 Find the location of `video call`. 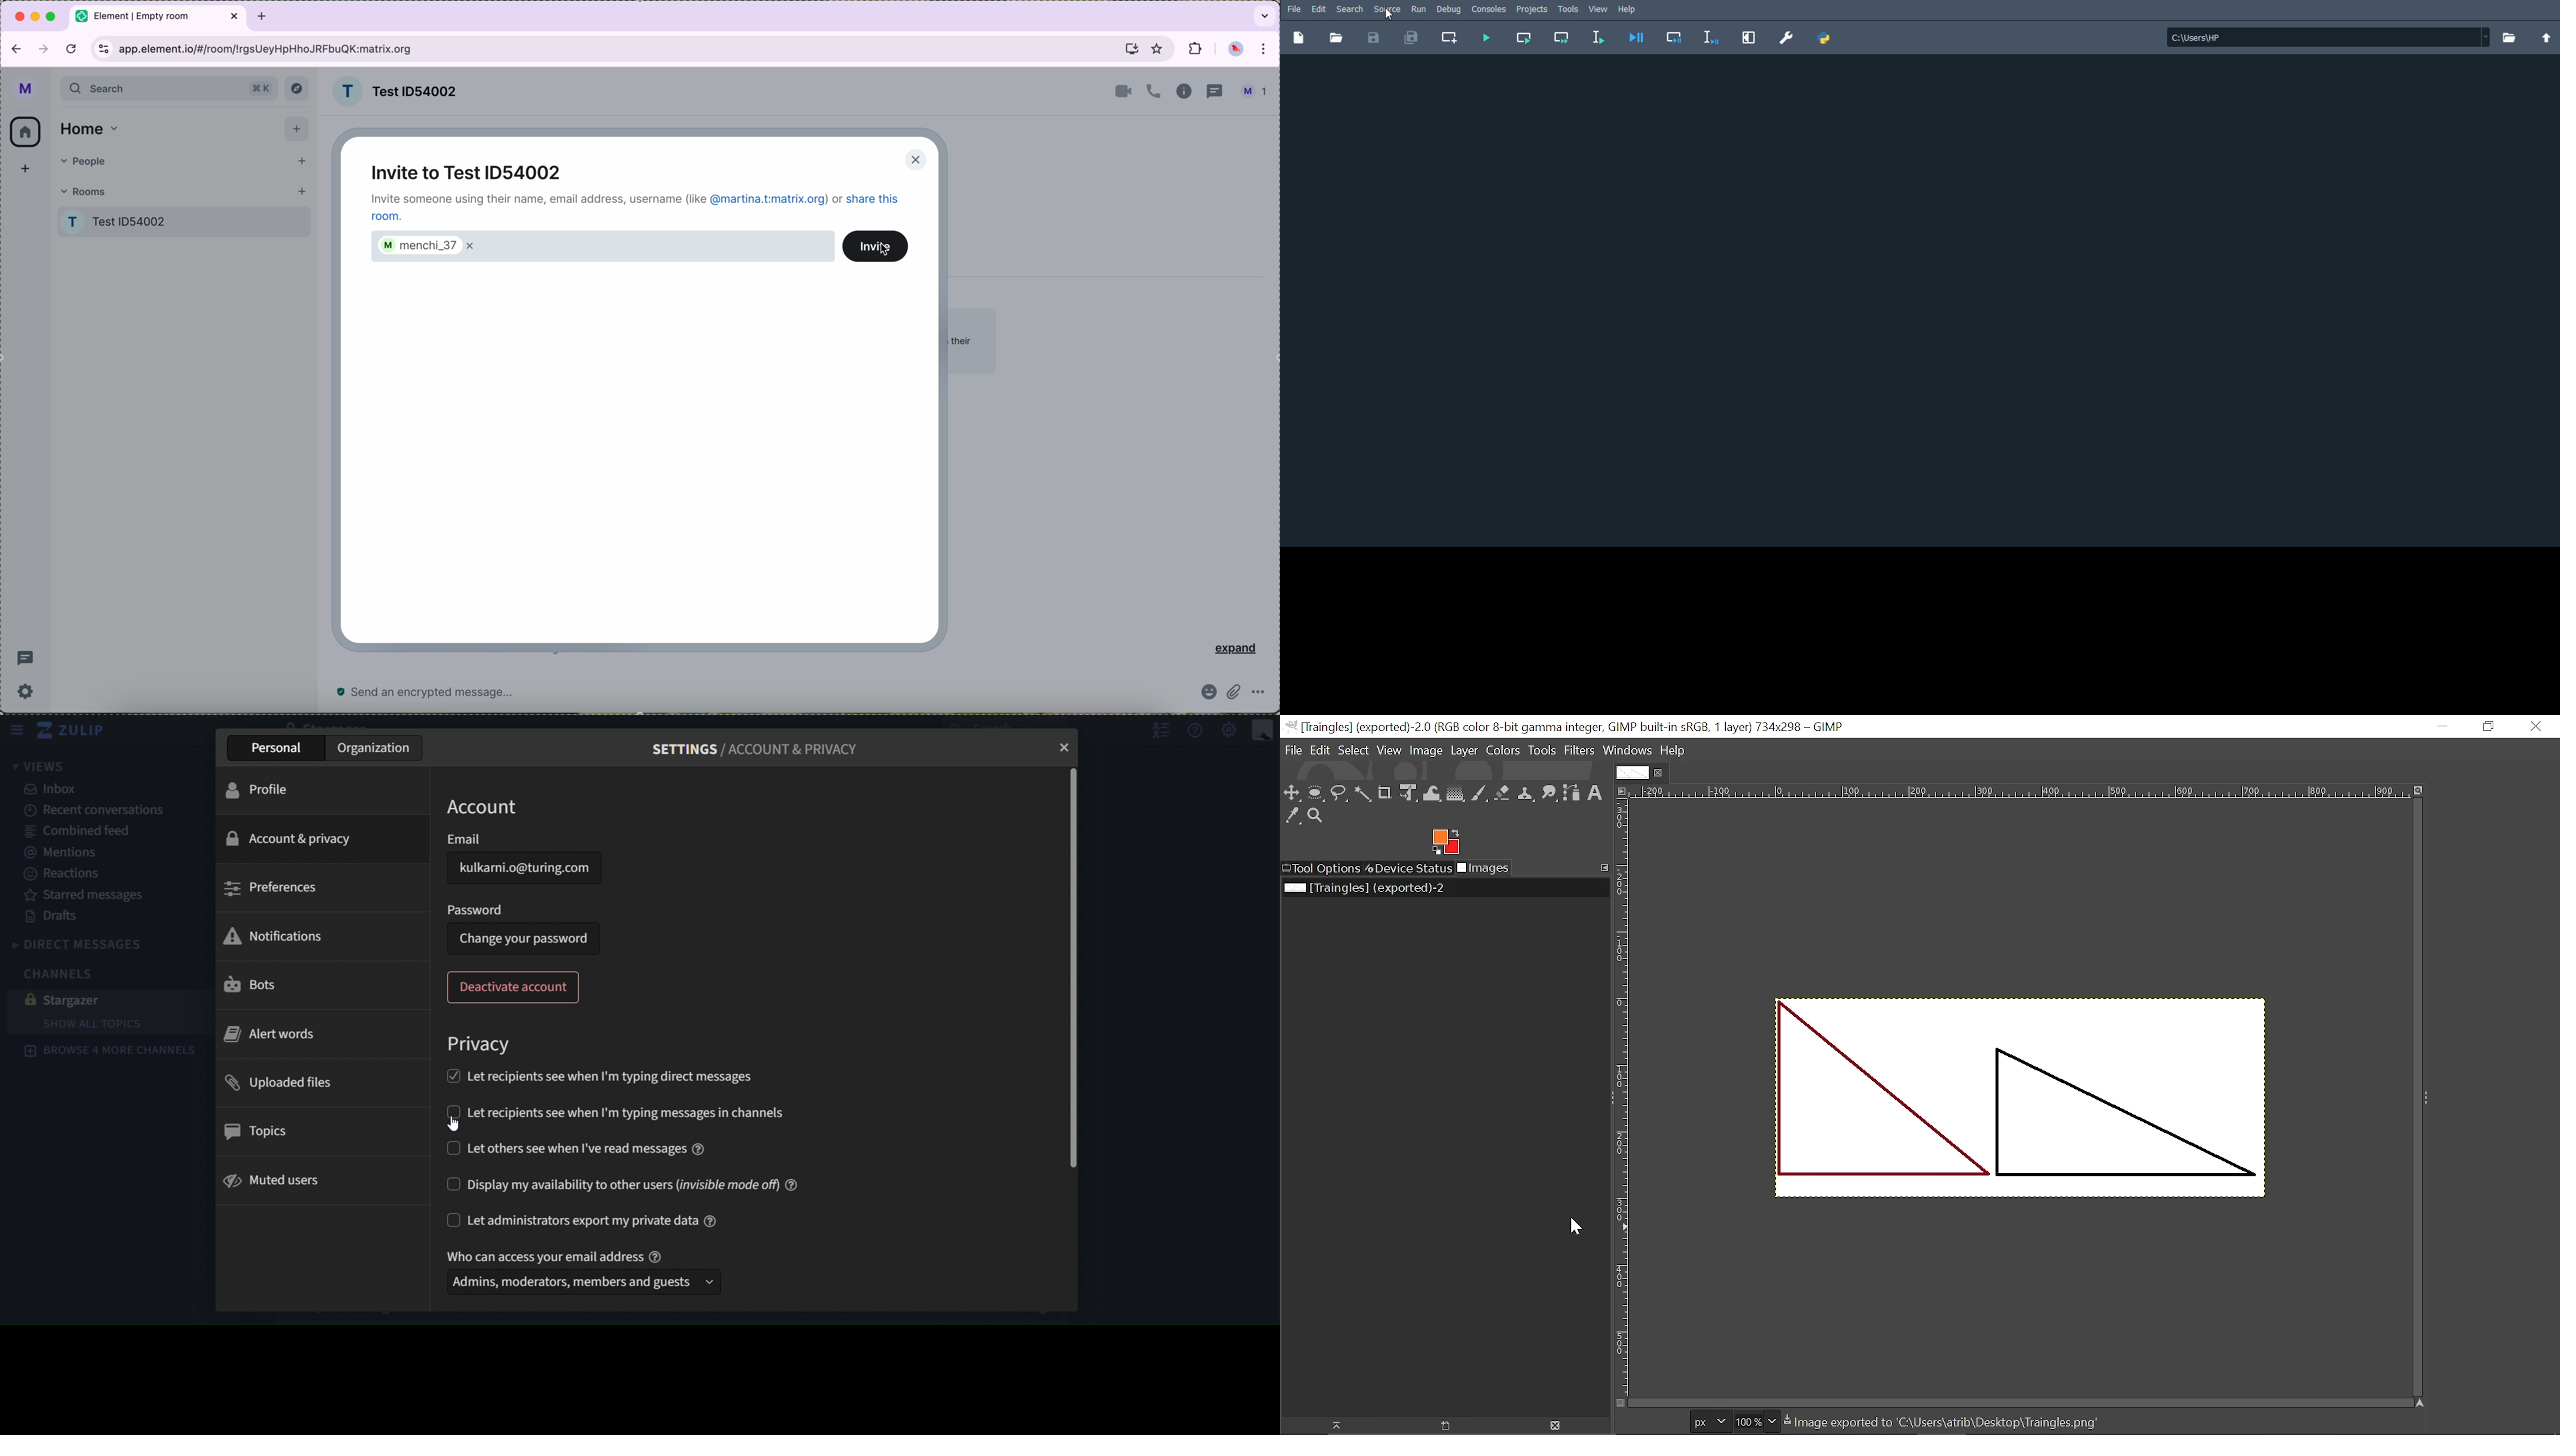

video call is located at coordinates (1121, 90).